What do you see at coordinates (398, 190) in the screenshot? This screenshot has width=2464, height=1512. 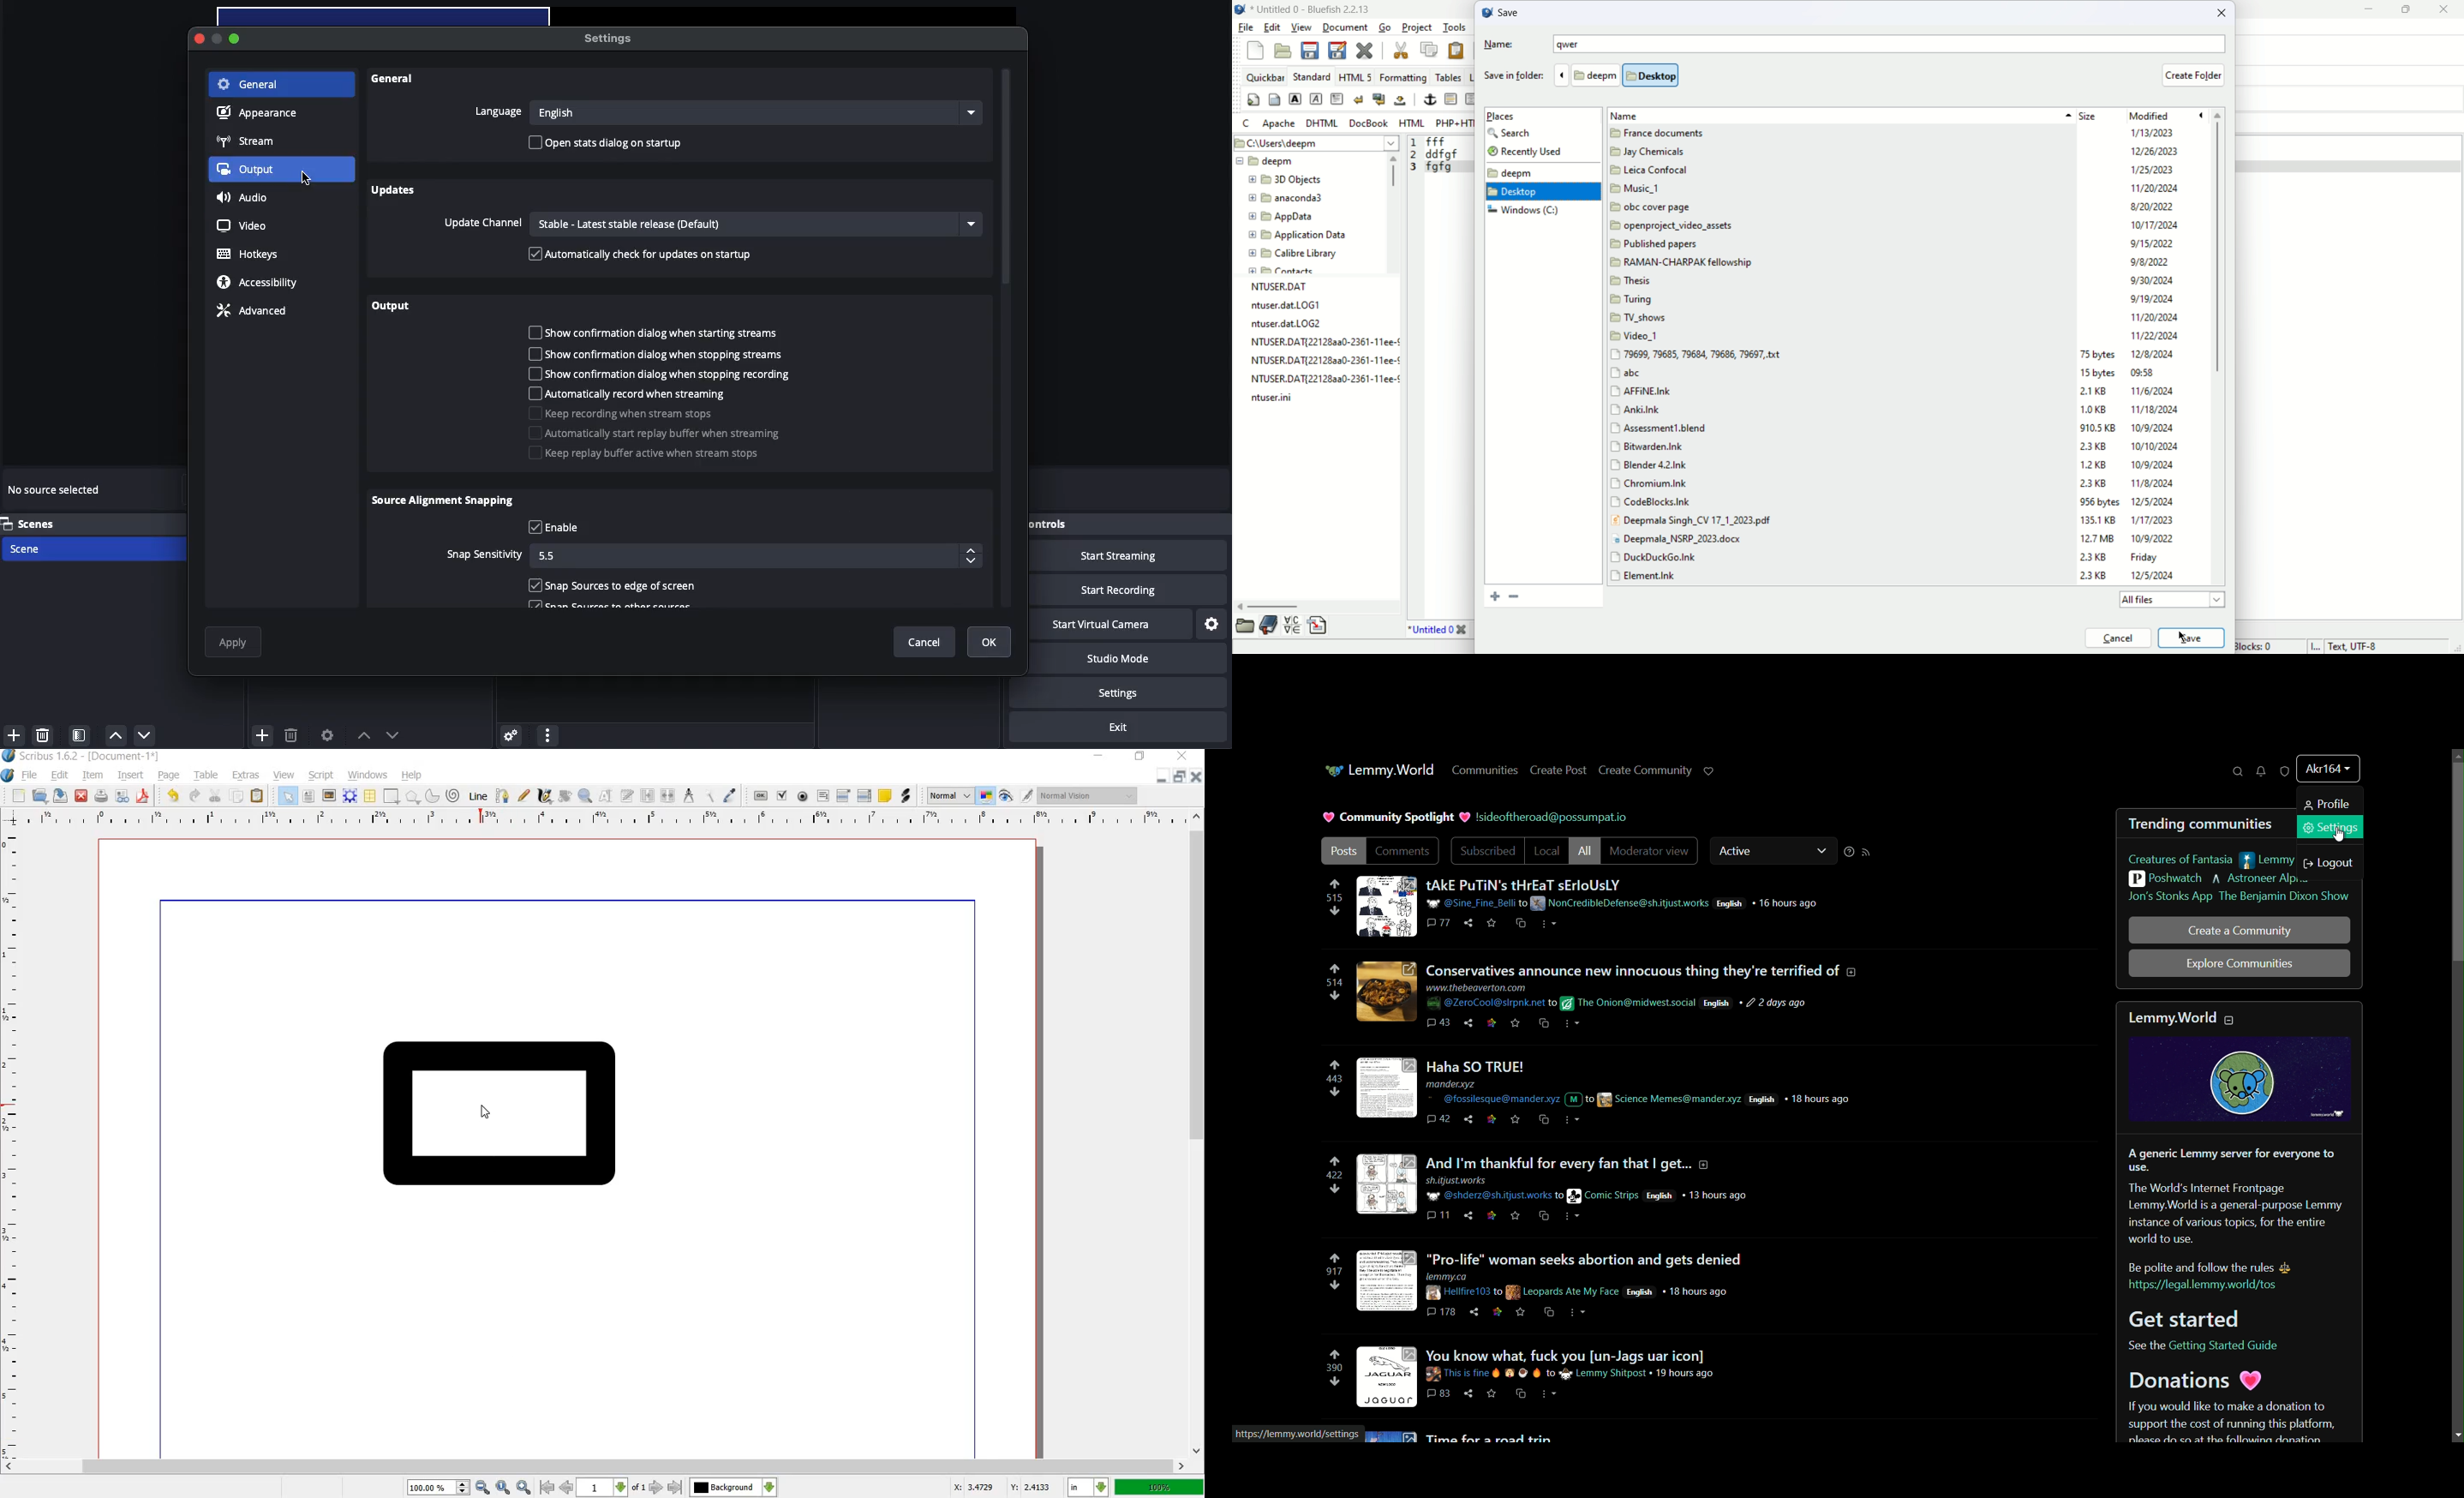 I see `Updates` at bounding box center [398, 190].